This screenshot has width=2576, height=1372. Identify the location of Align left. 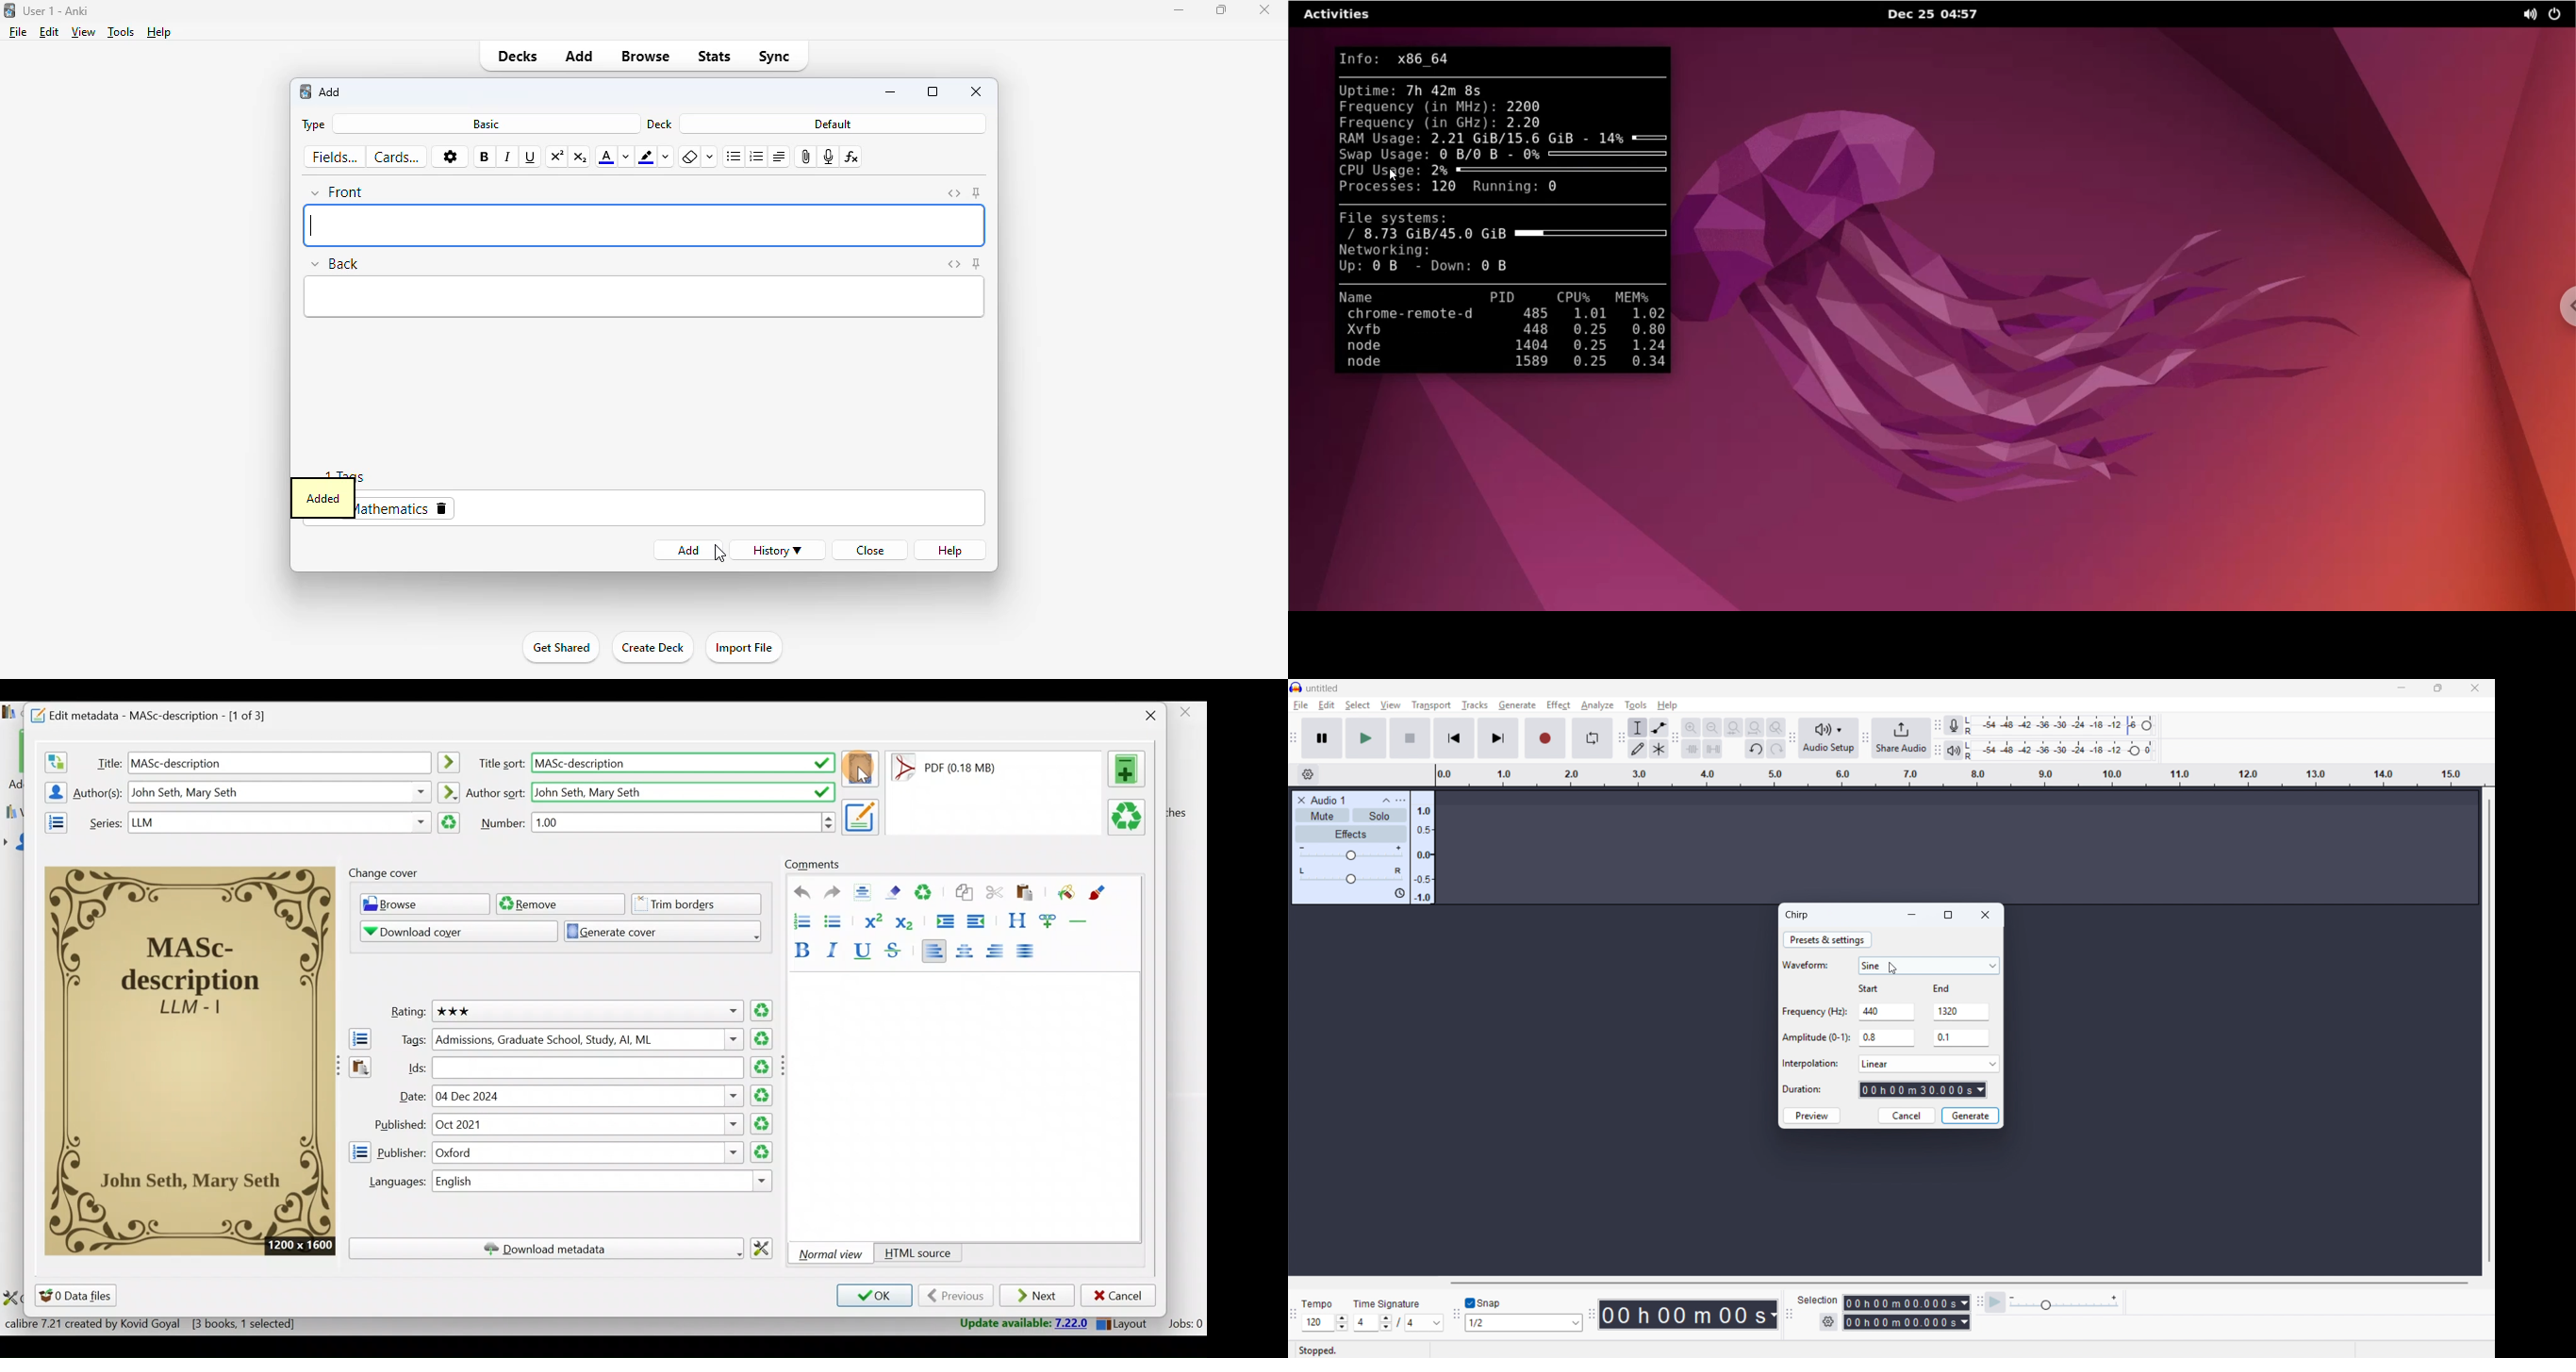
(933, 950).